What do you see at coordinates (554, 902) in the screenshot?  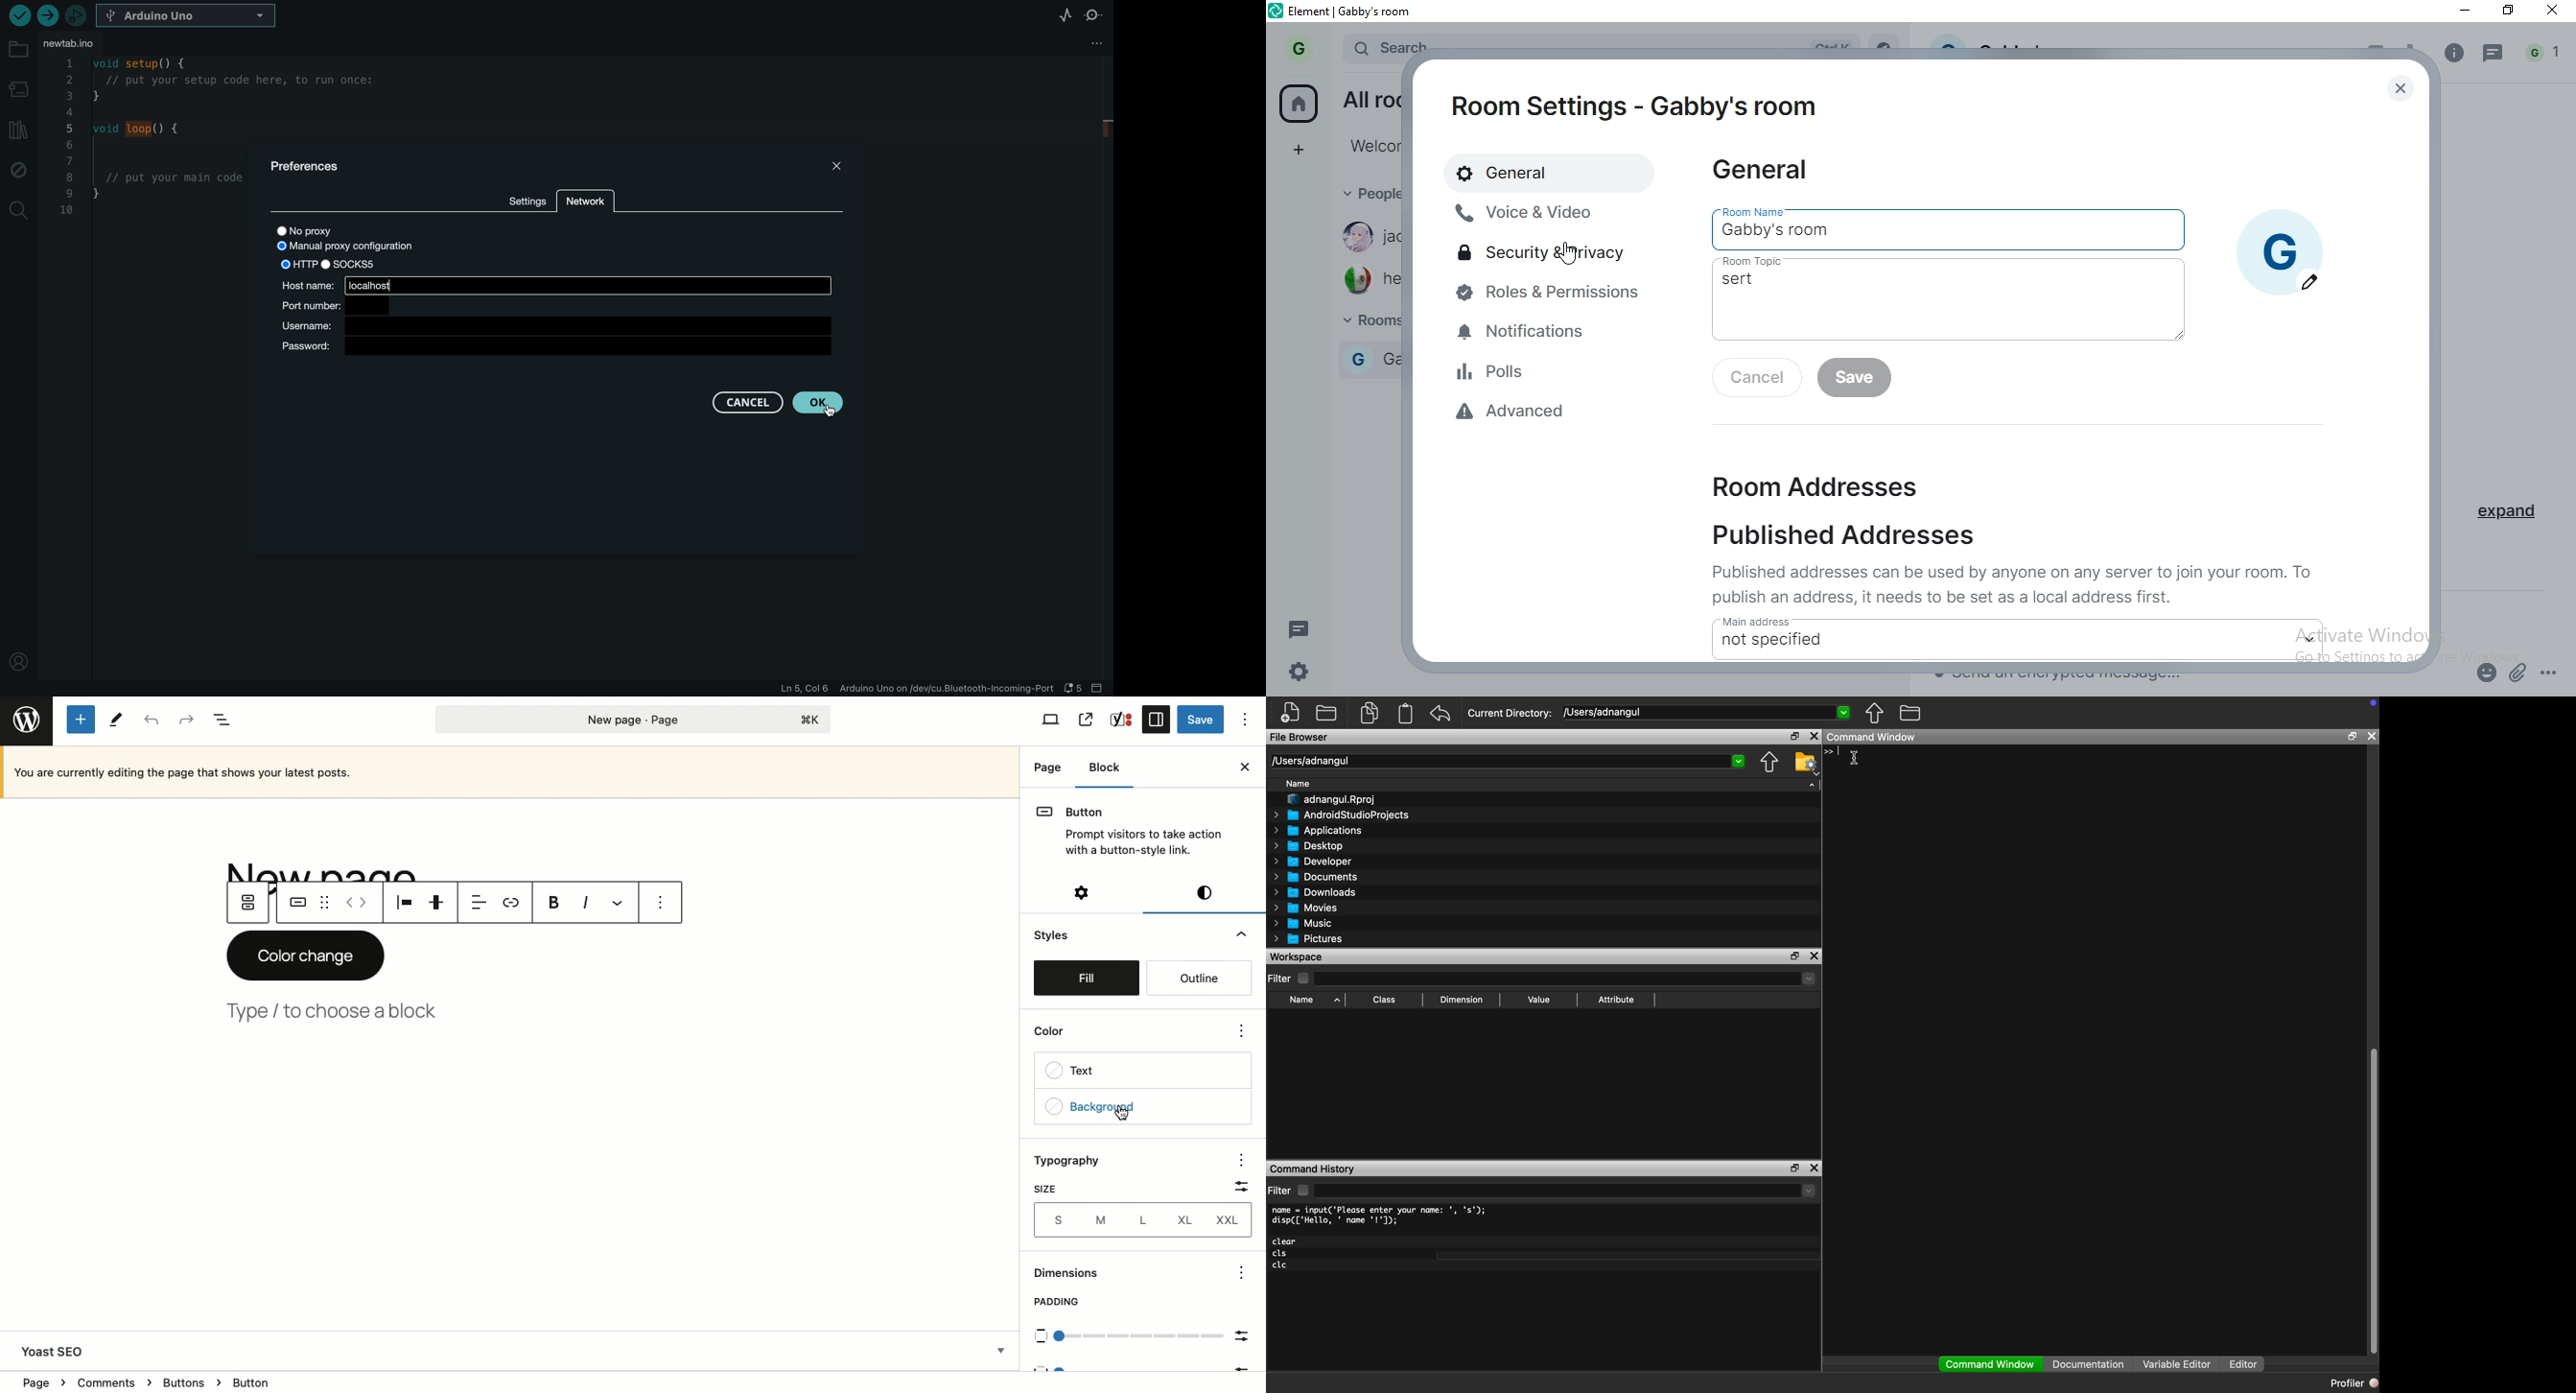 I see `Bold` at bounding box center [554, 902].